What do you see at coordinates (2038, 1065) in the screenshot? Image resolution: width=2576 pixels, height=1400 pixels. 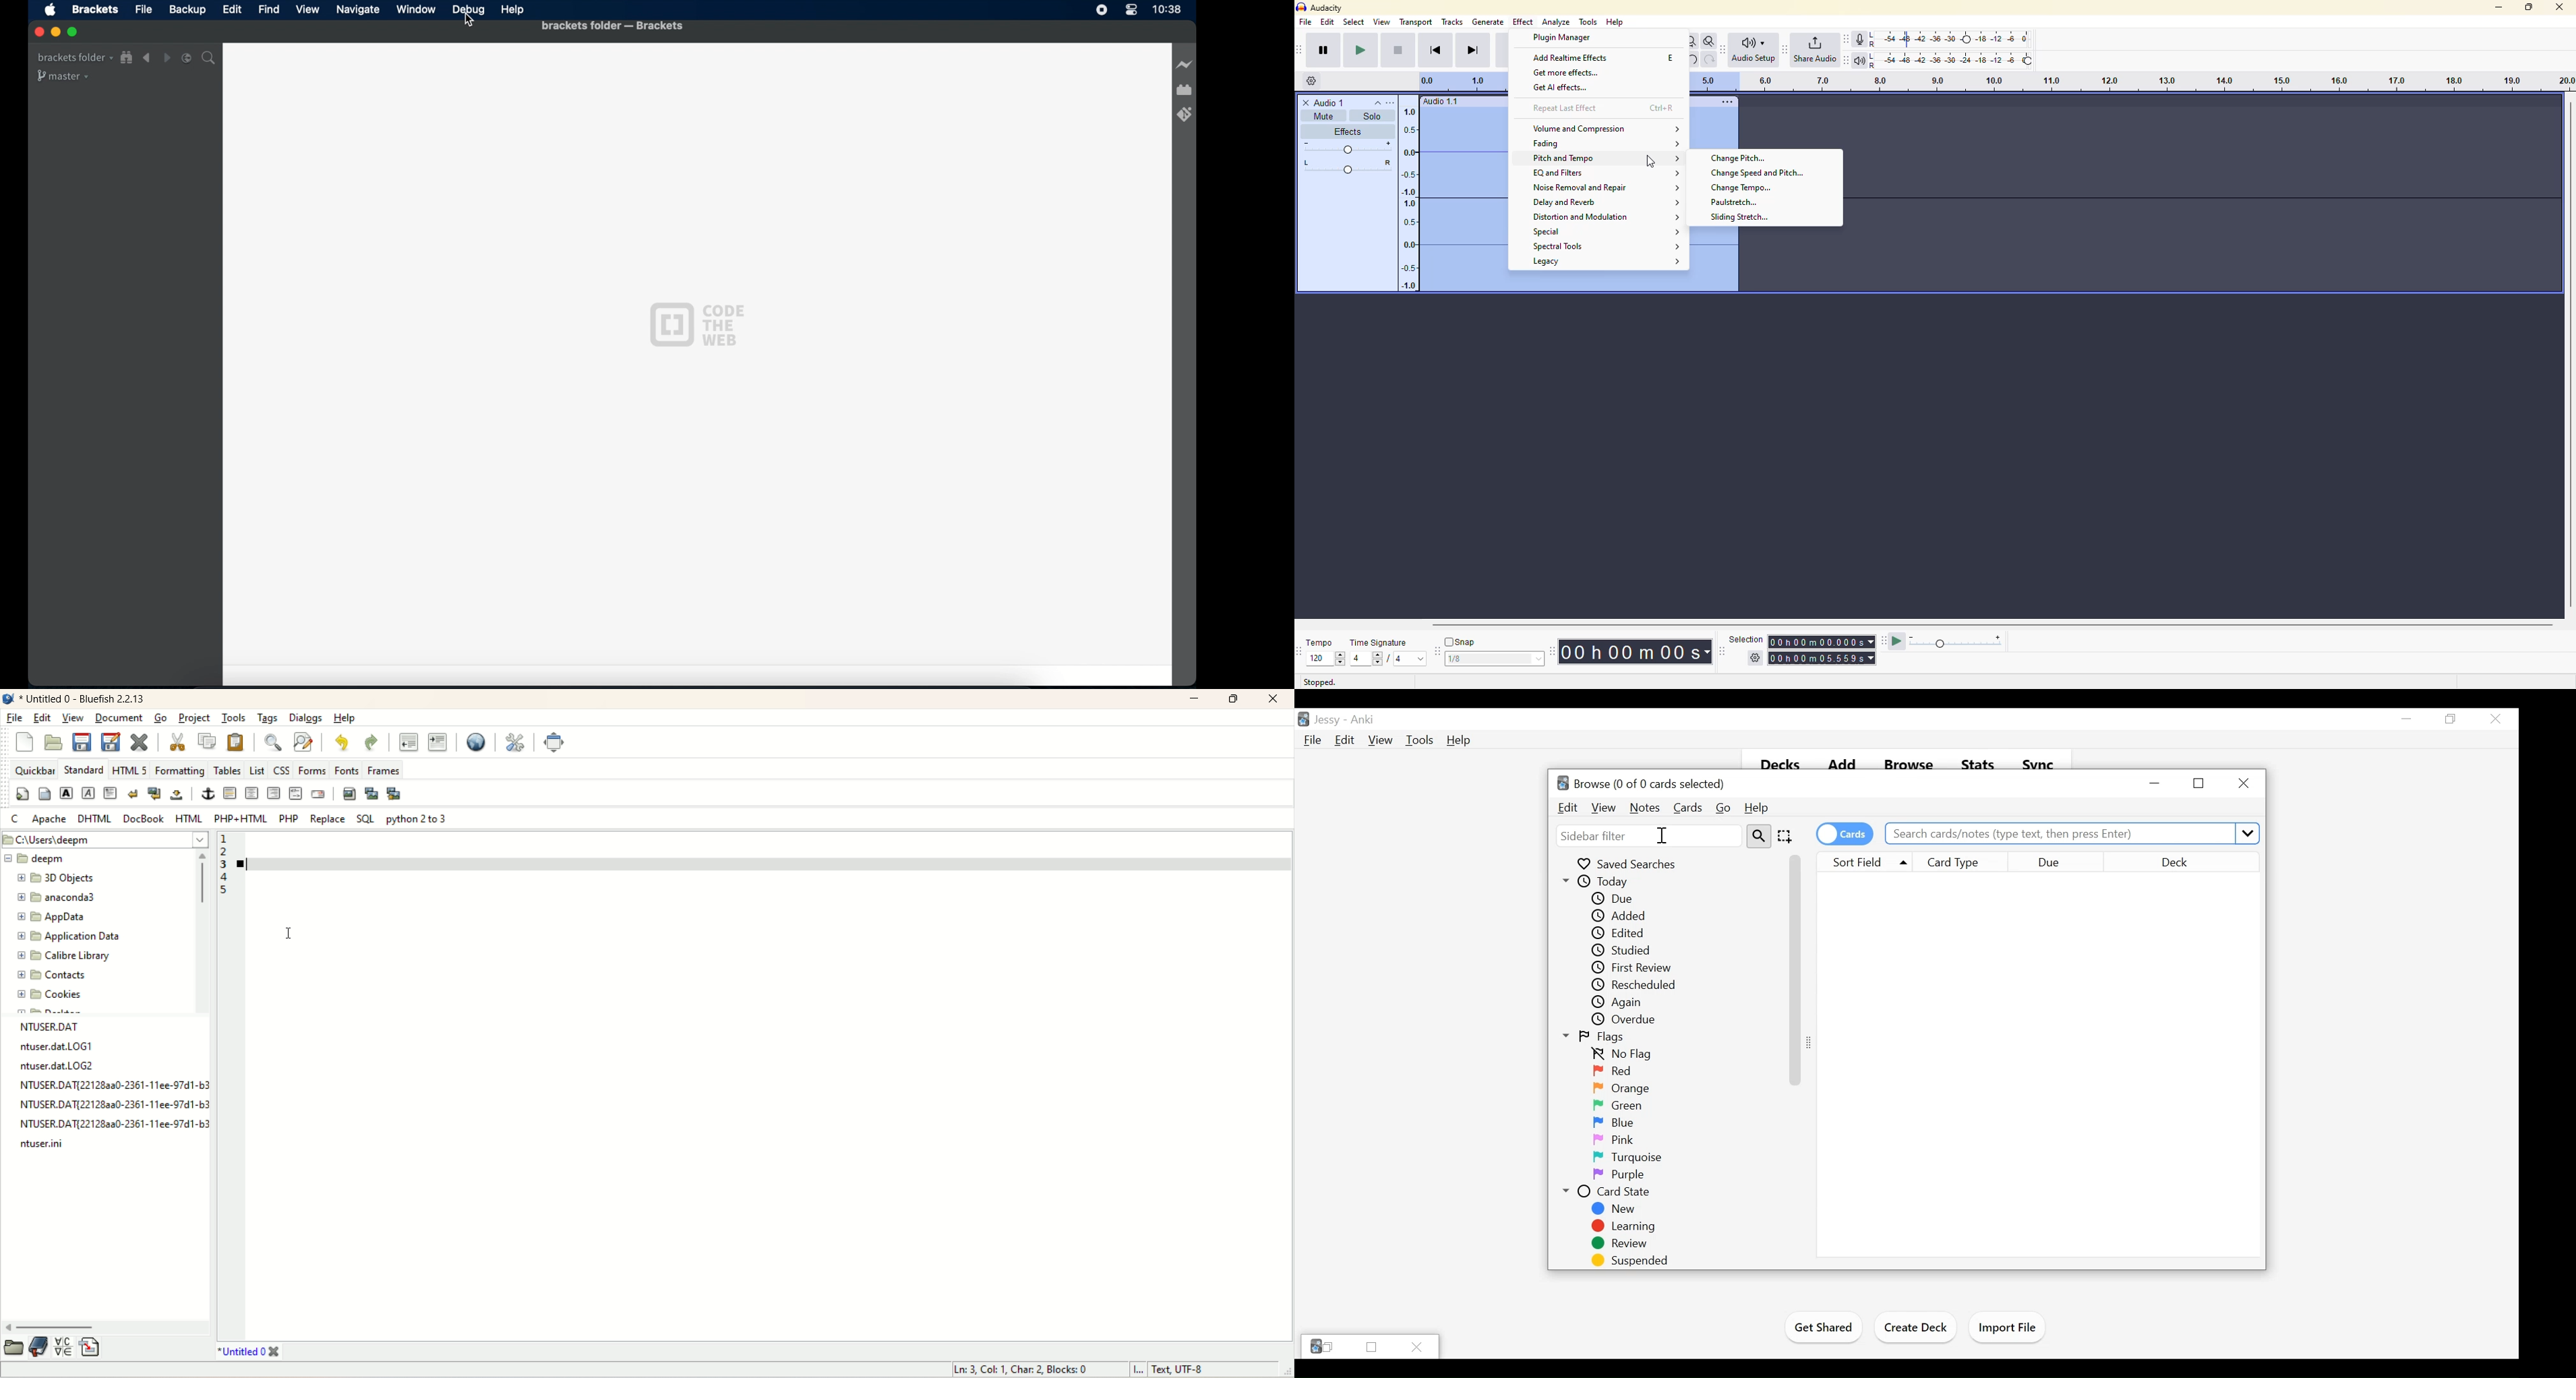 I see `Search Results` at bounding box center [2038, 1065].